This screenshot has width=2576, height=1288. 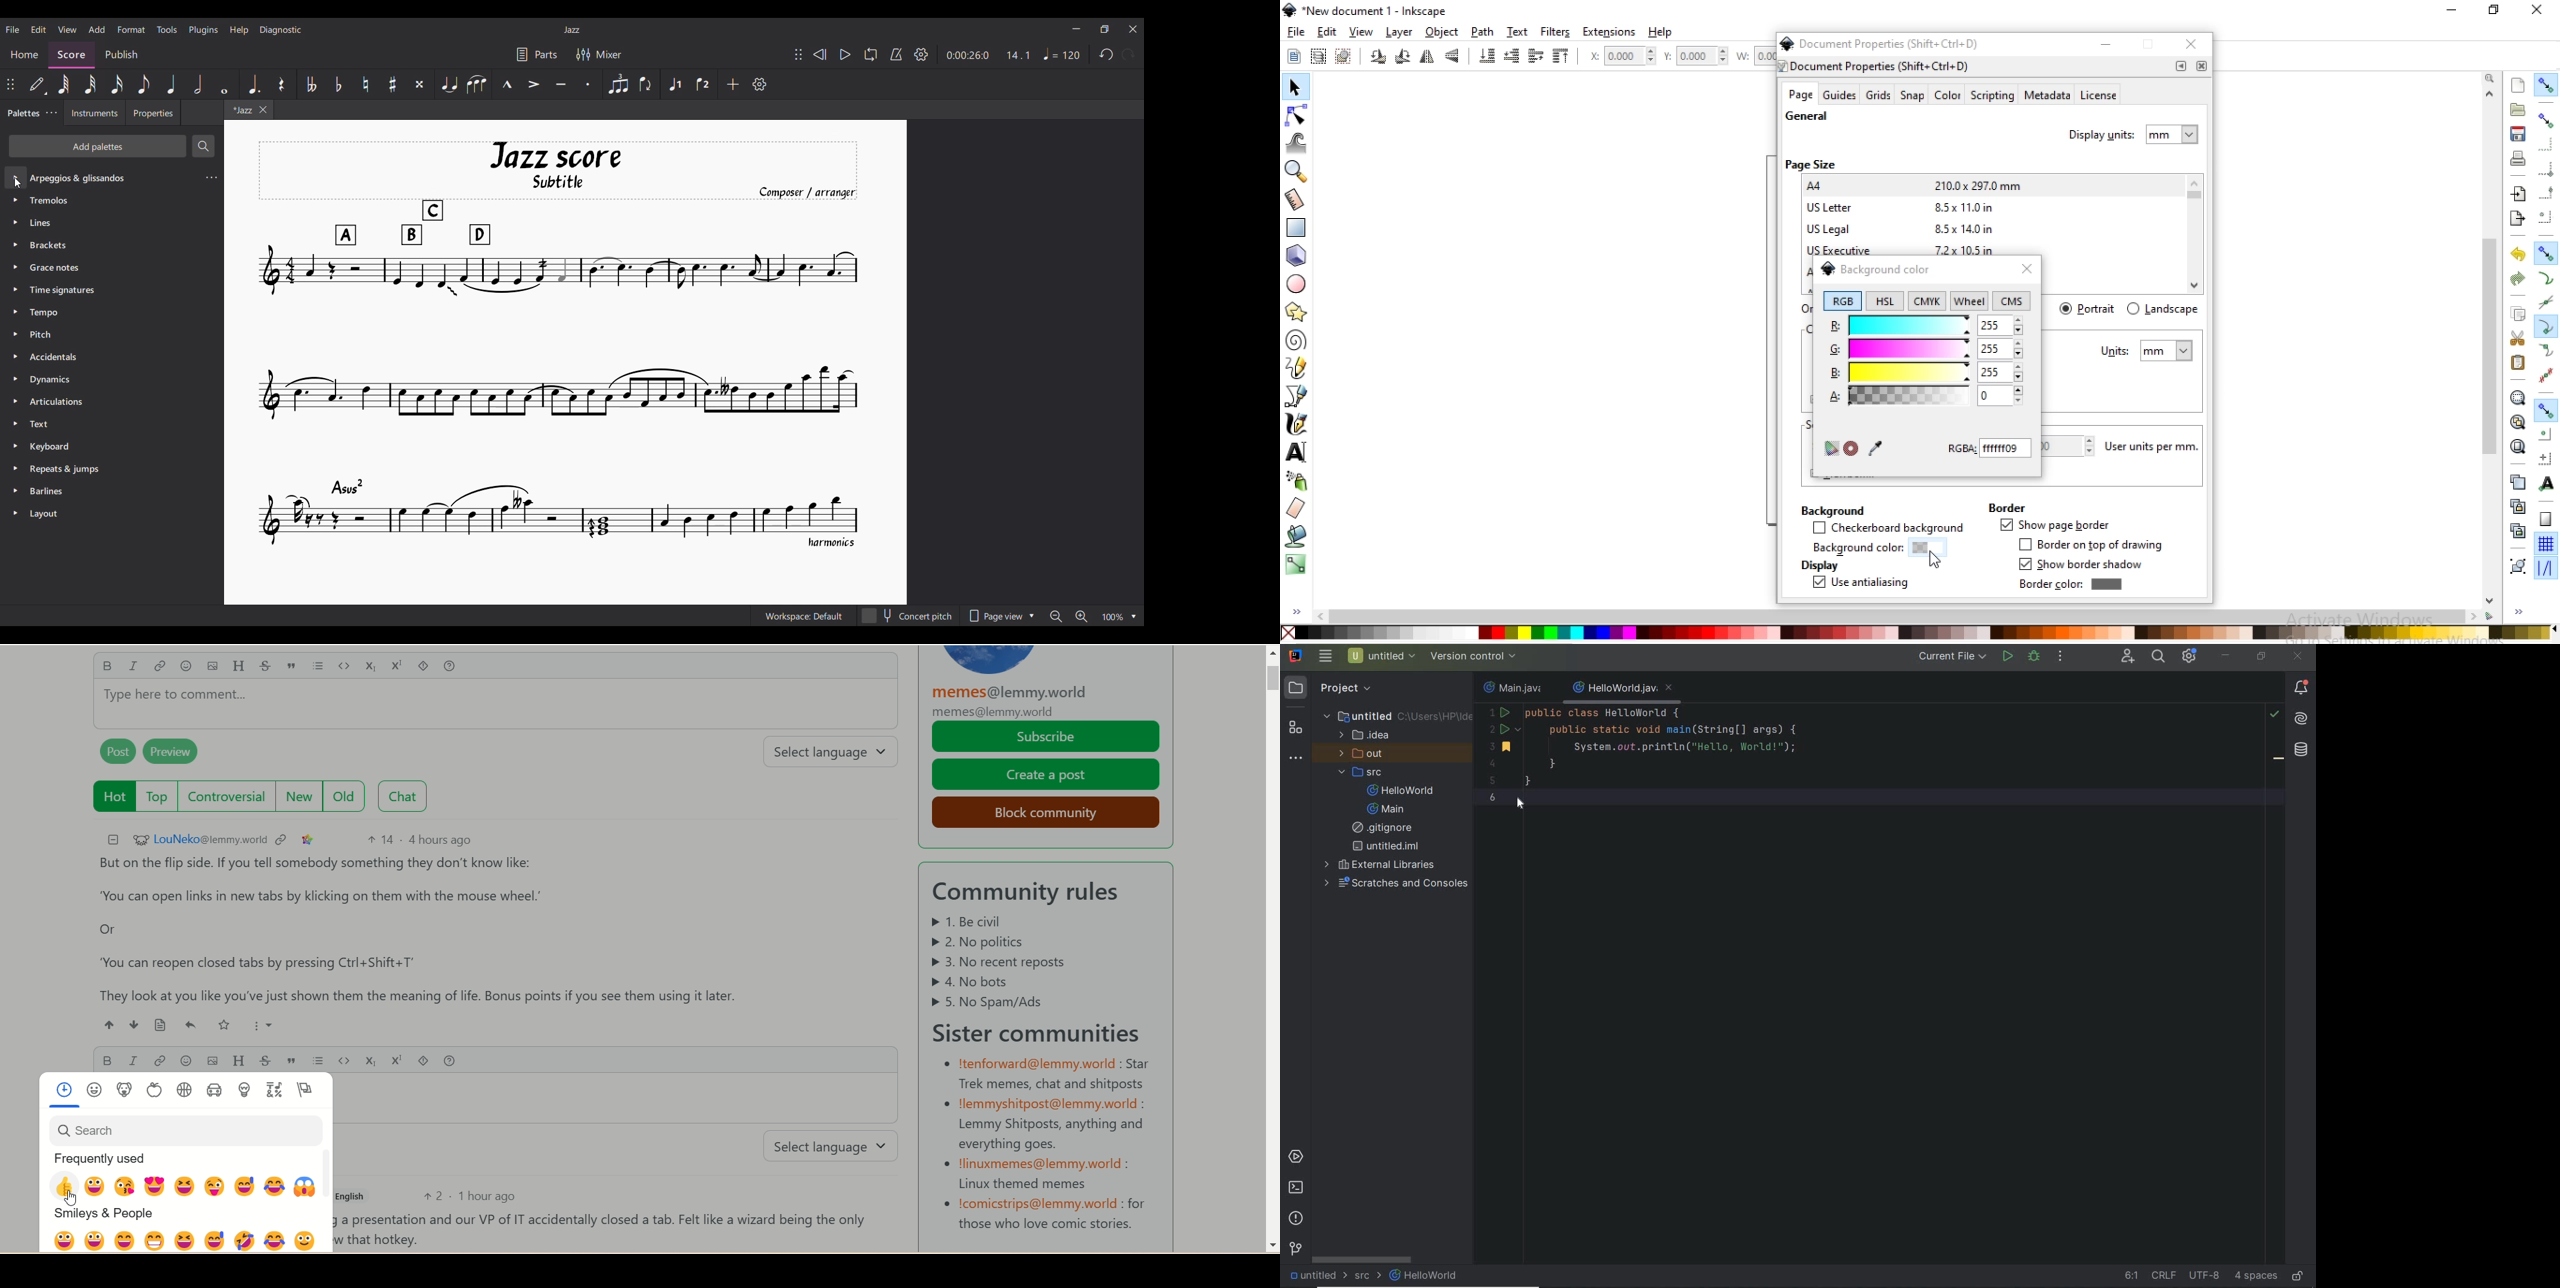 What do you see at coordinates (2545, 217) in the screenshot?
I see `snapping centers of bounding boxes` at bounding box center [2545, 217].